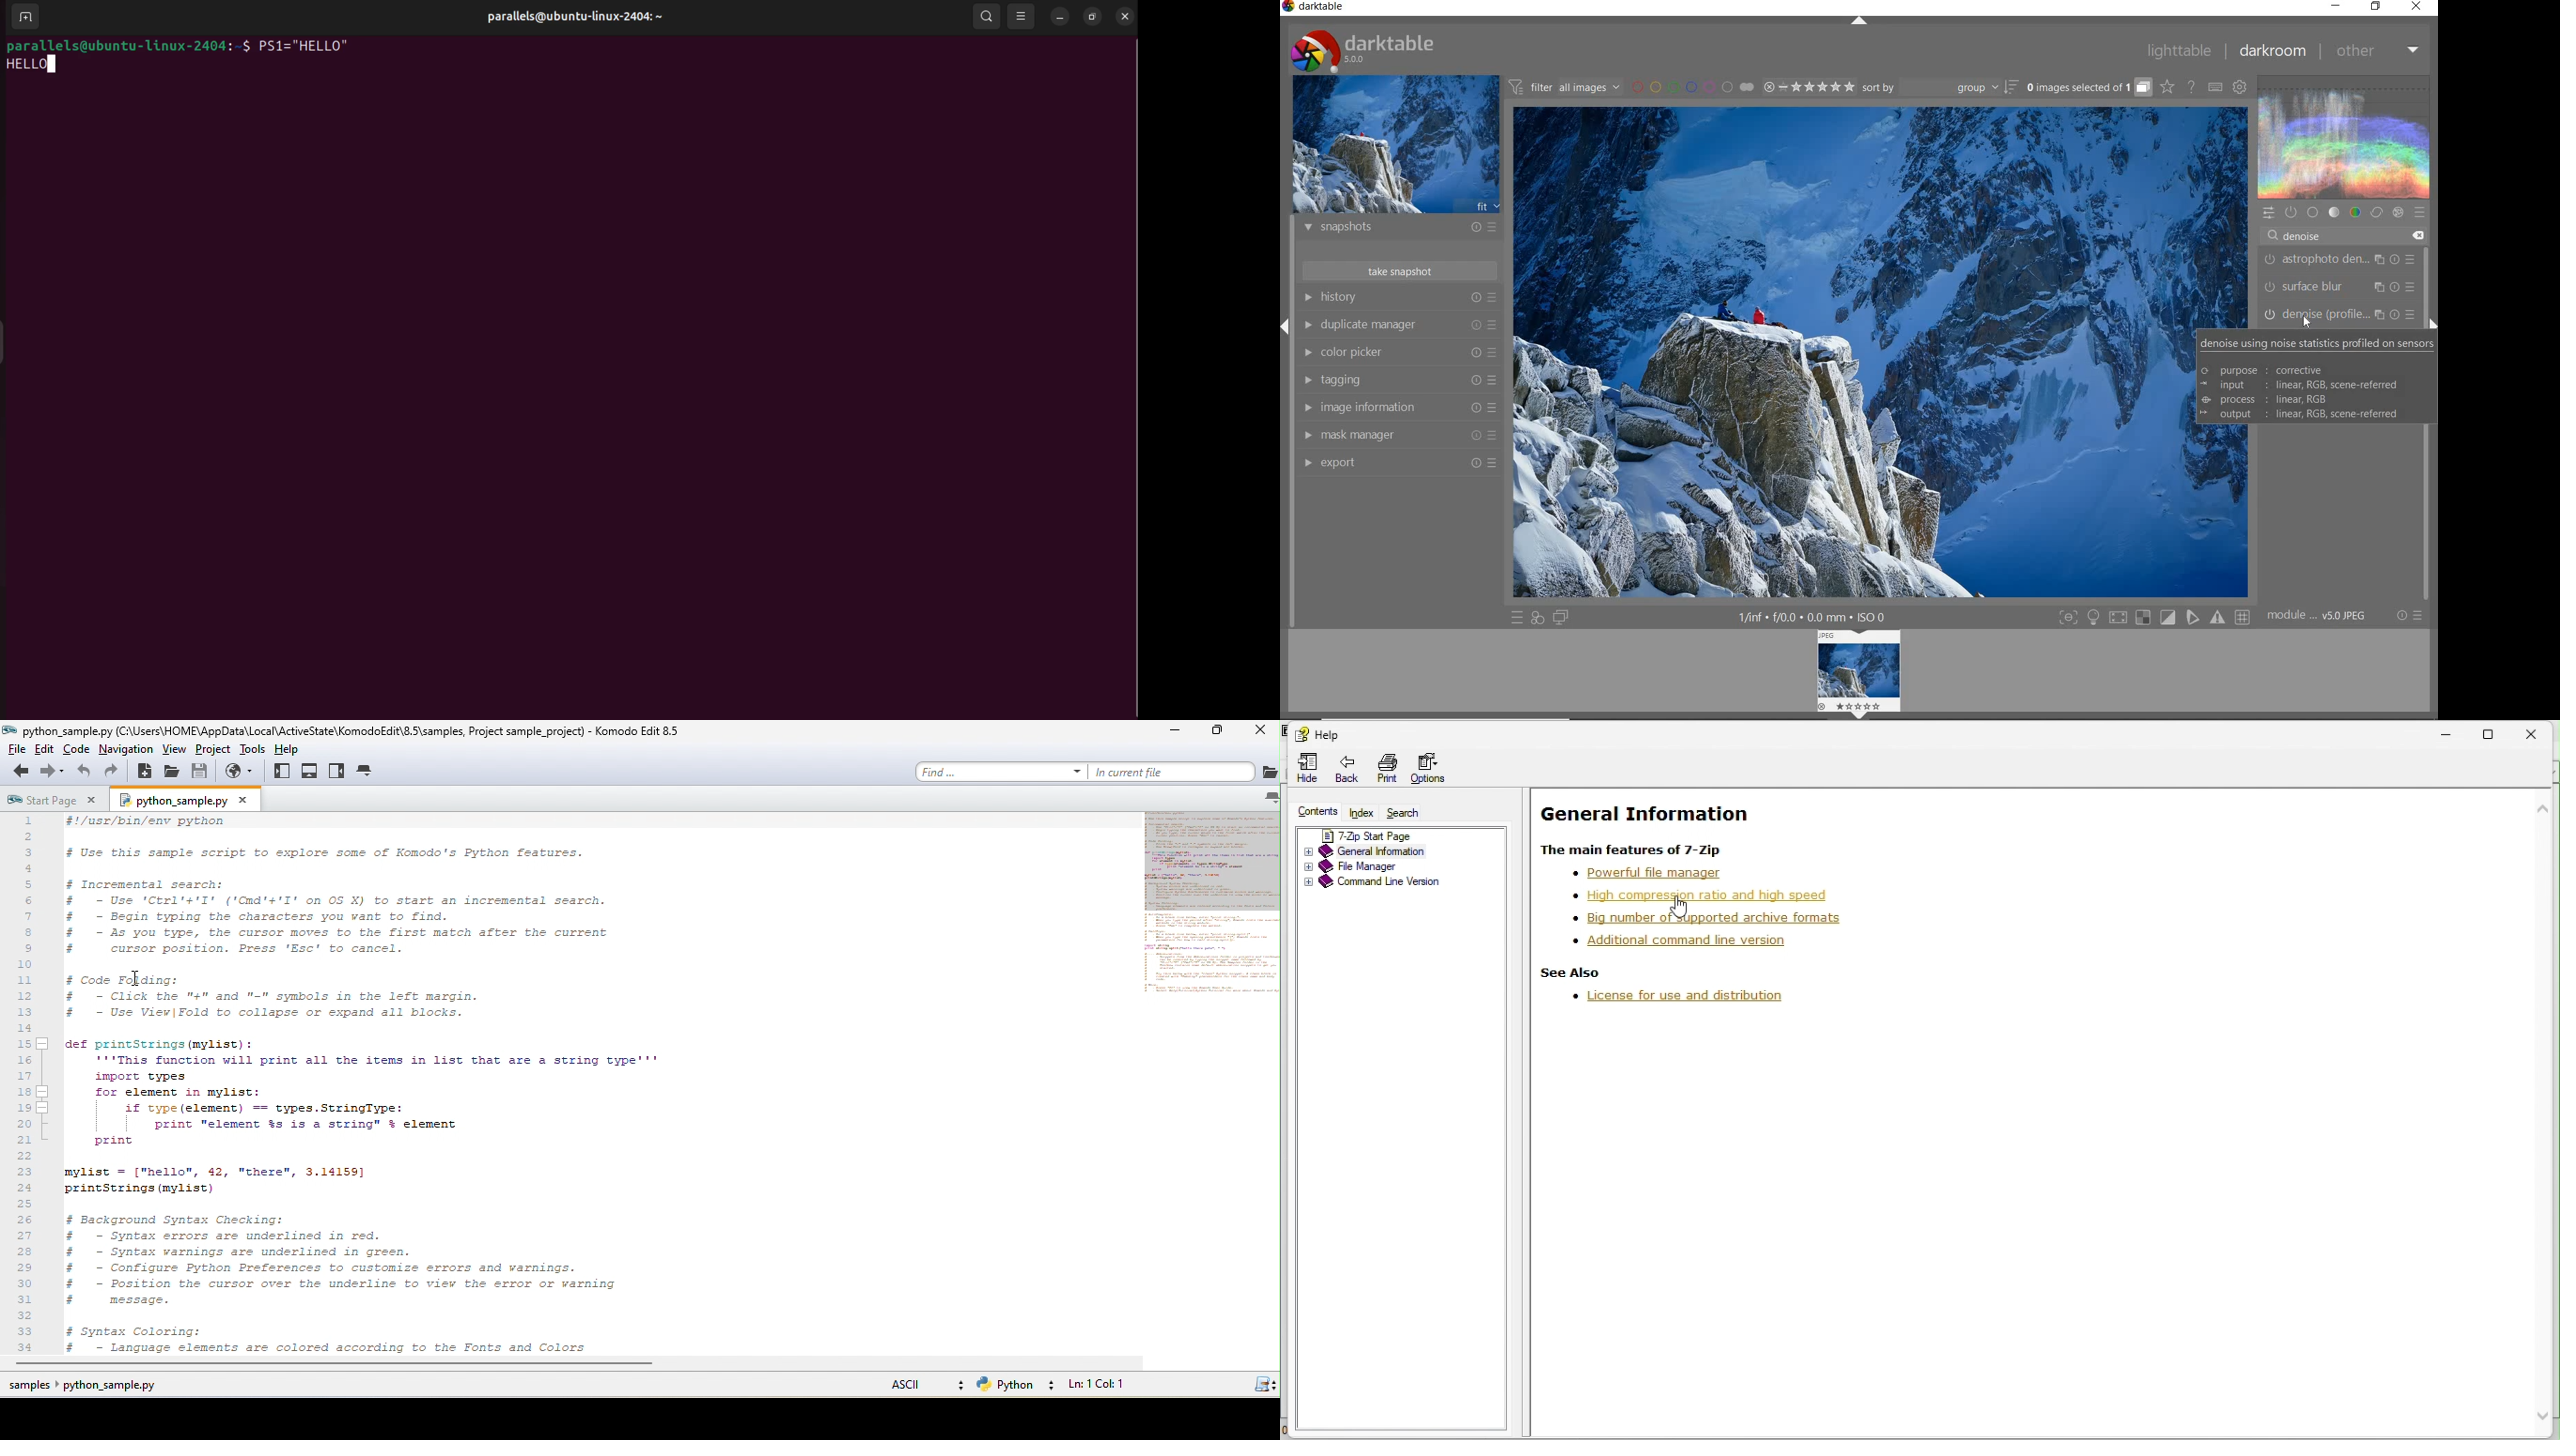 The width and height of the screenshot is (2576, 1456). I want to click on bash prompt, so click(127, 46).